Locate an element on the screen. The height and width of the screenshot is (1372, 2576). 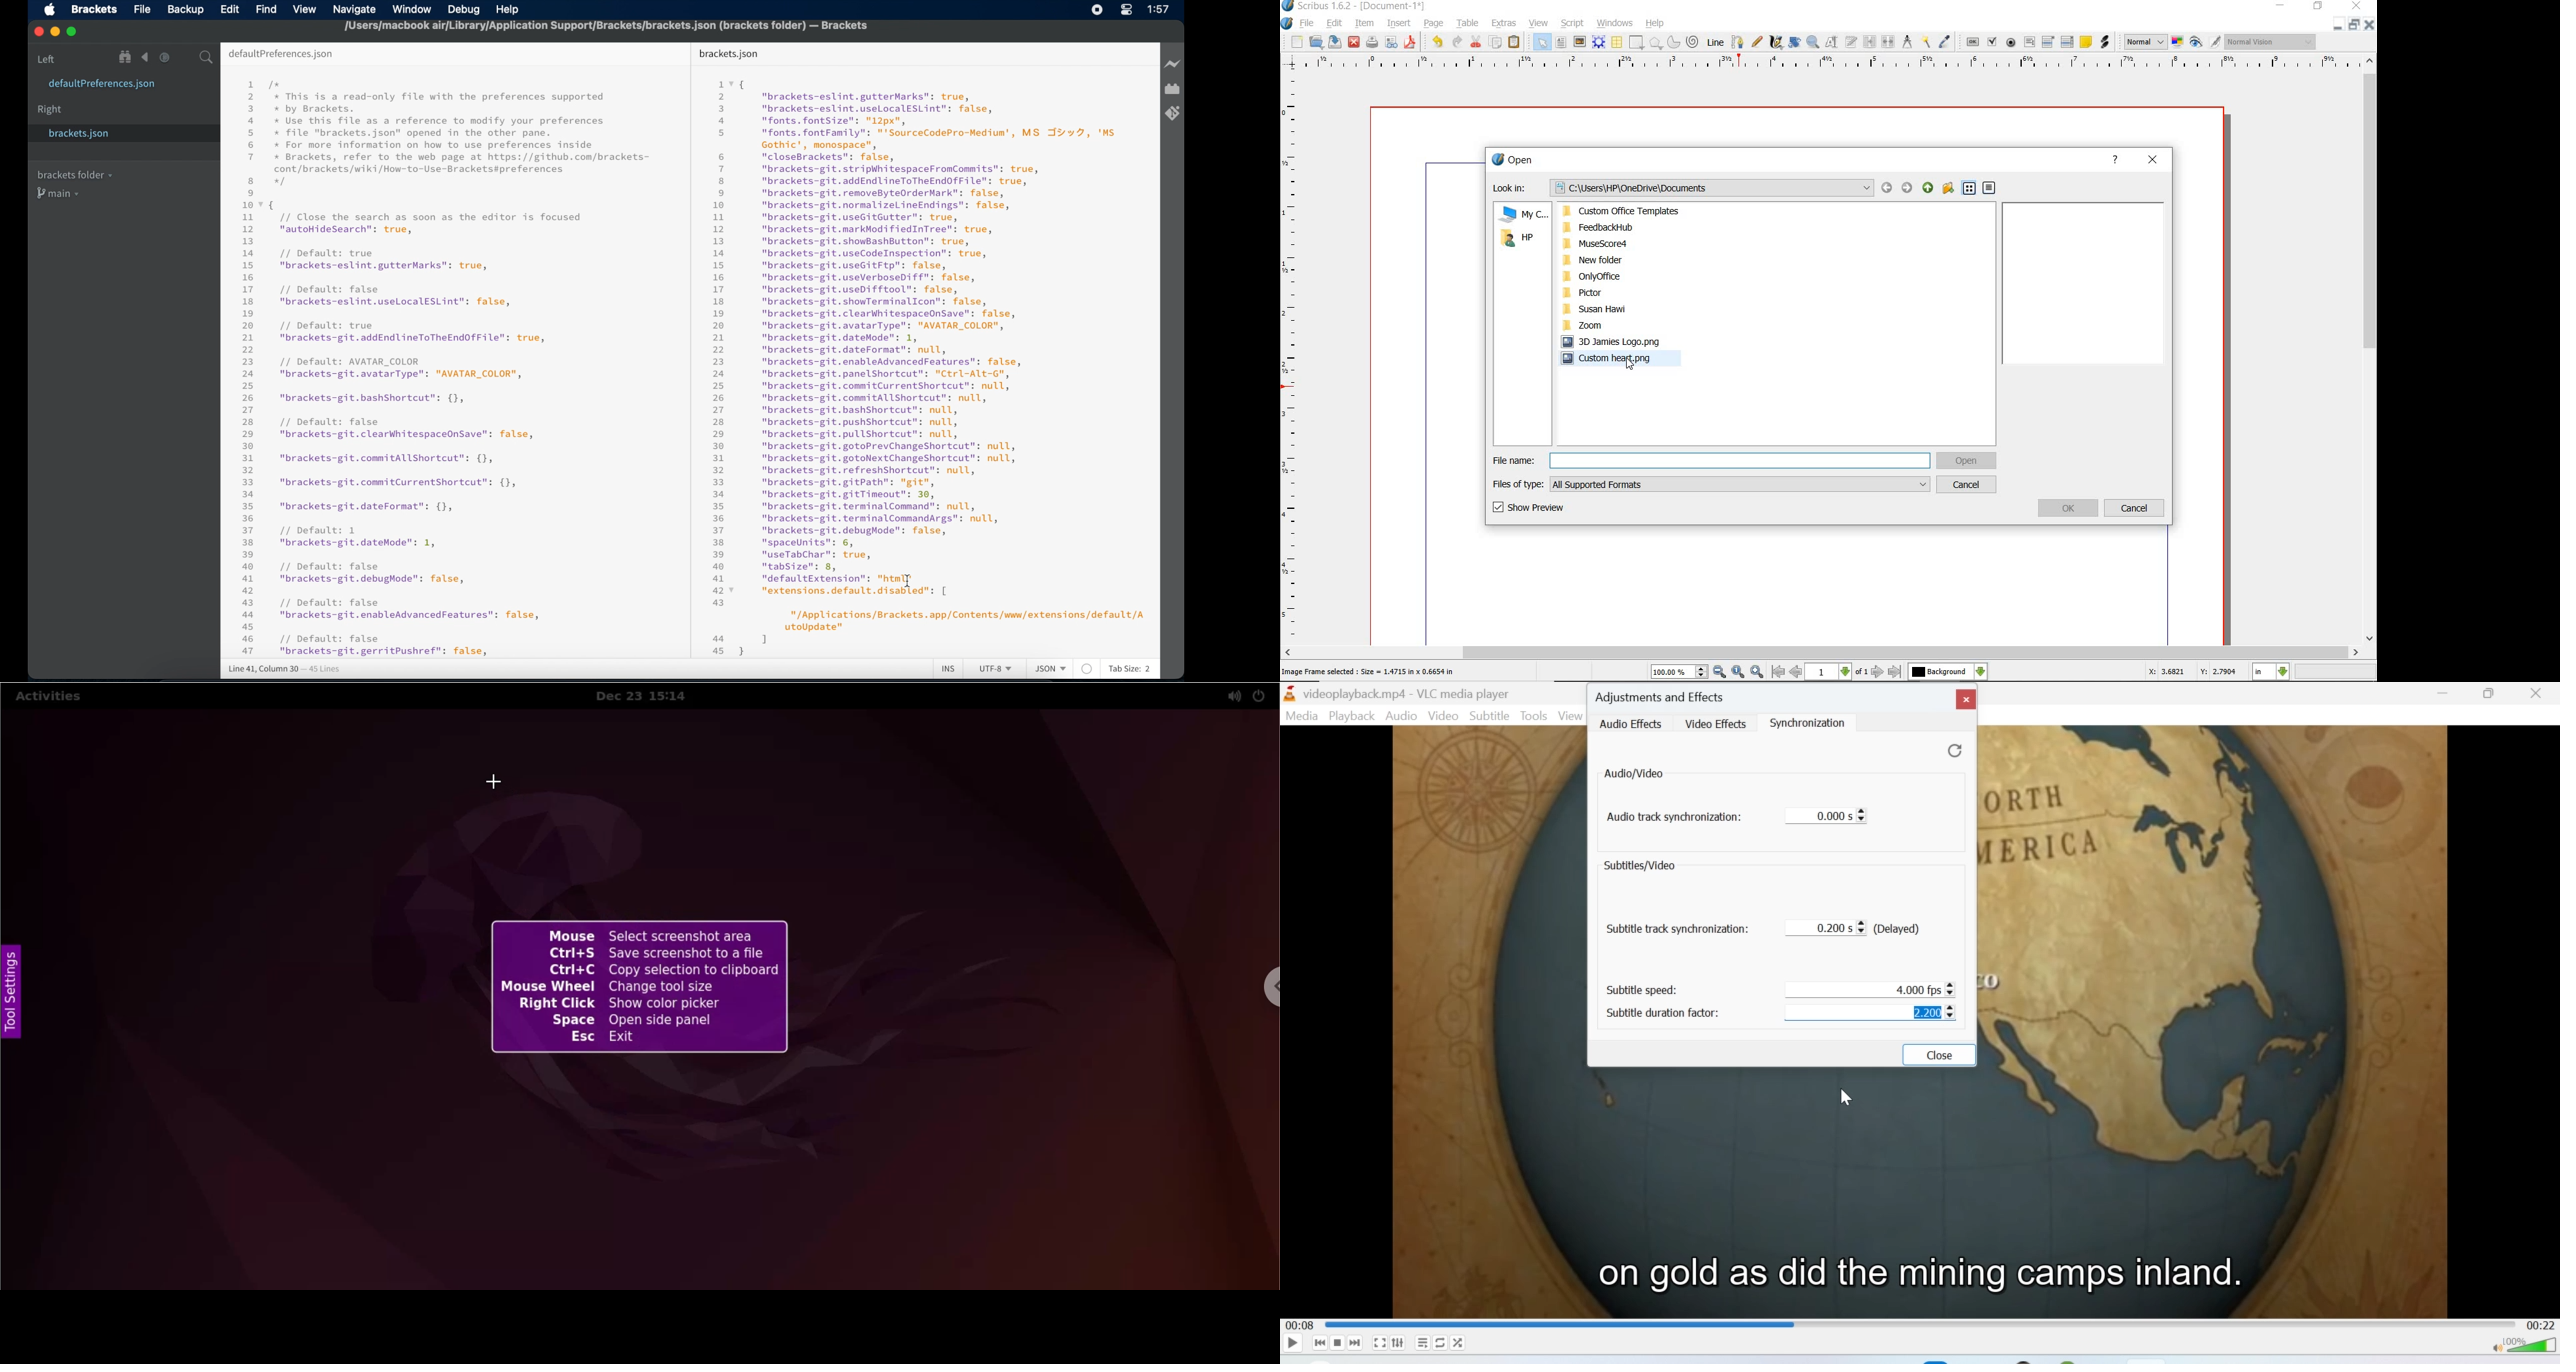
left is located at coordinates (47, 59).